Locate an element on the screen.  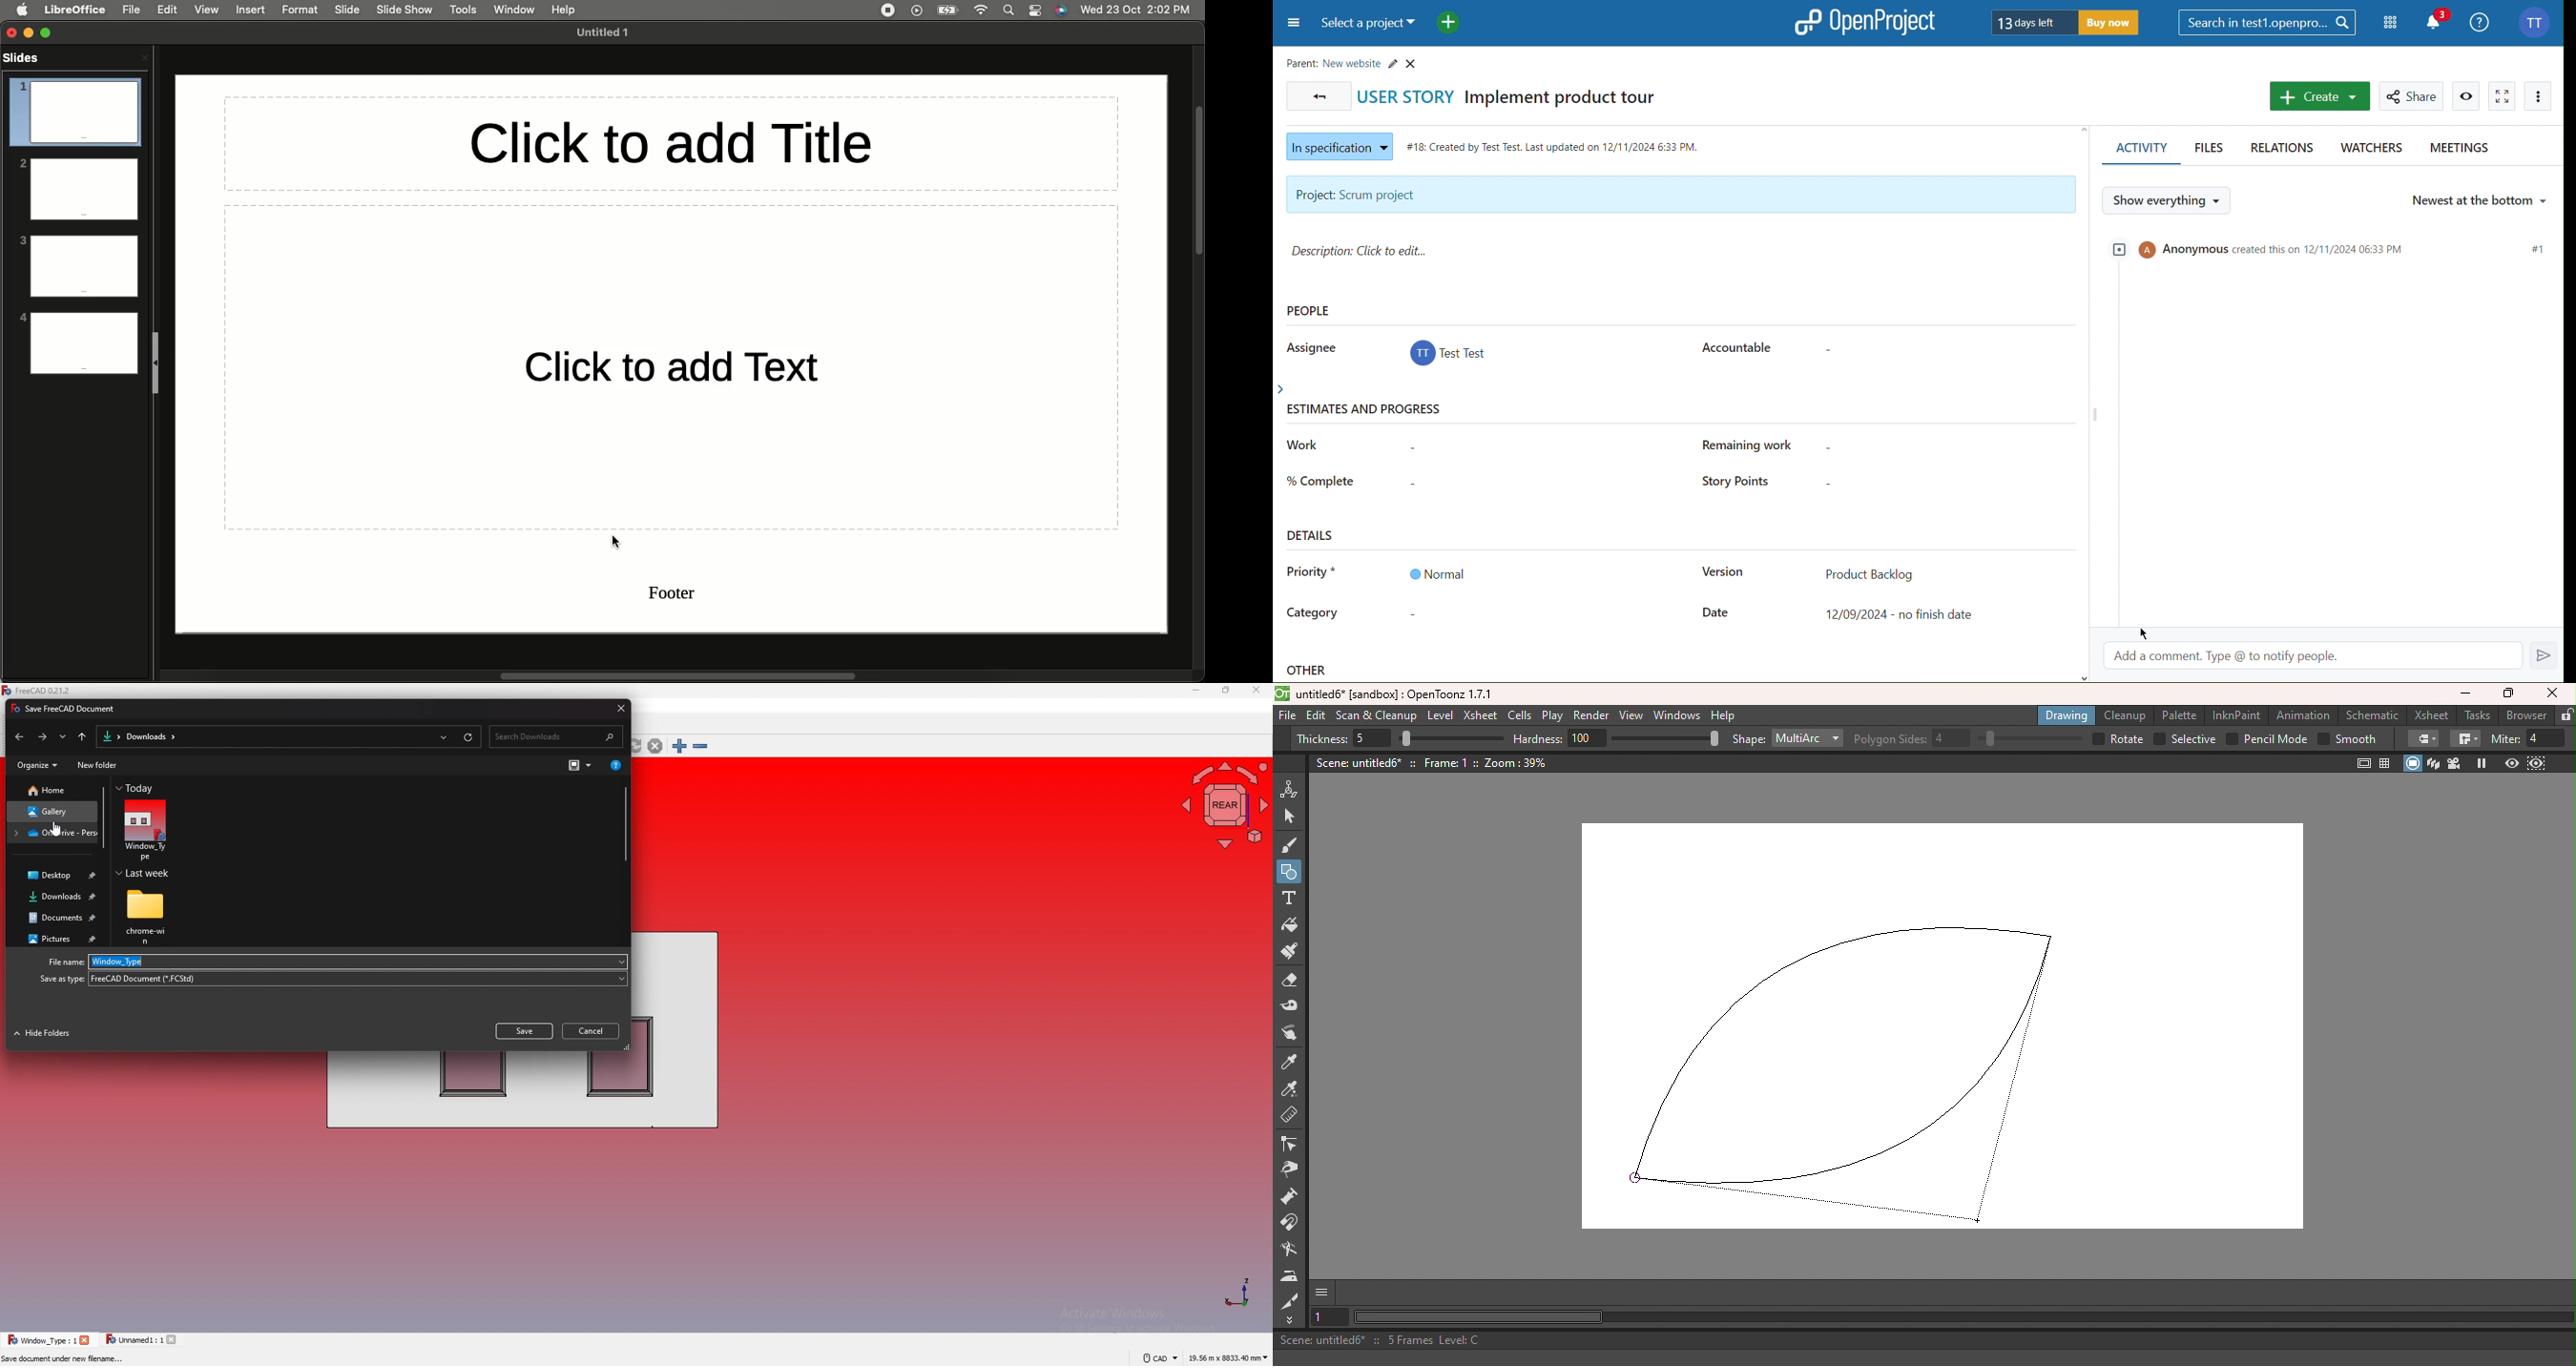
resize is located at coordinates (1226, 691).